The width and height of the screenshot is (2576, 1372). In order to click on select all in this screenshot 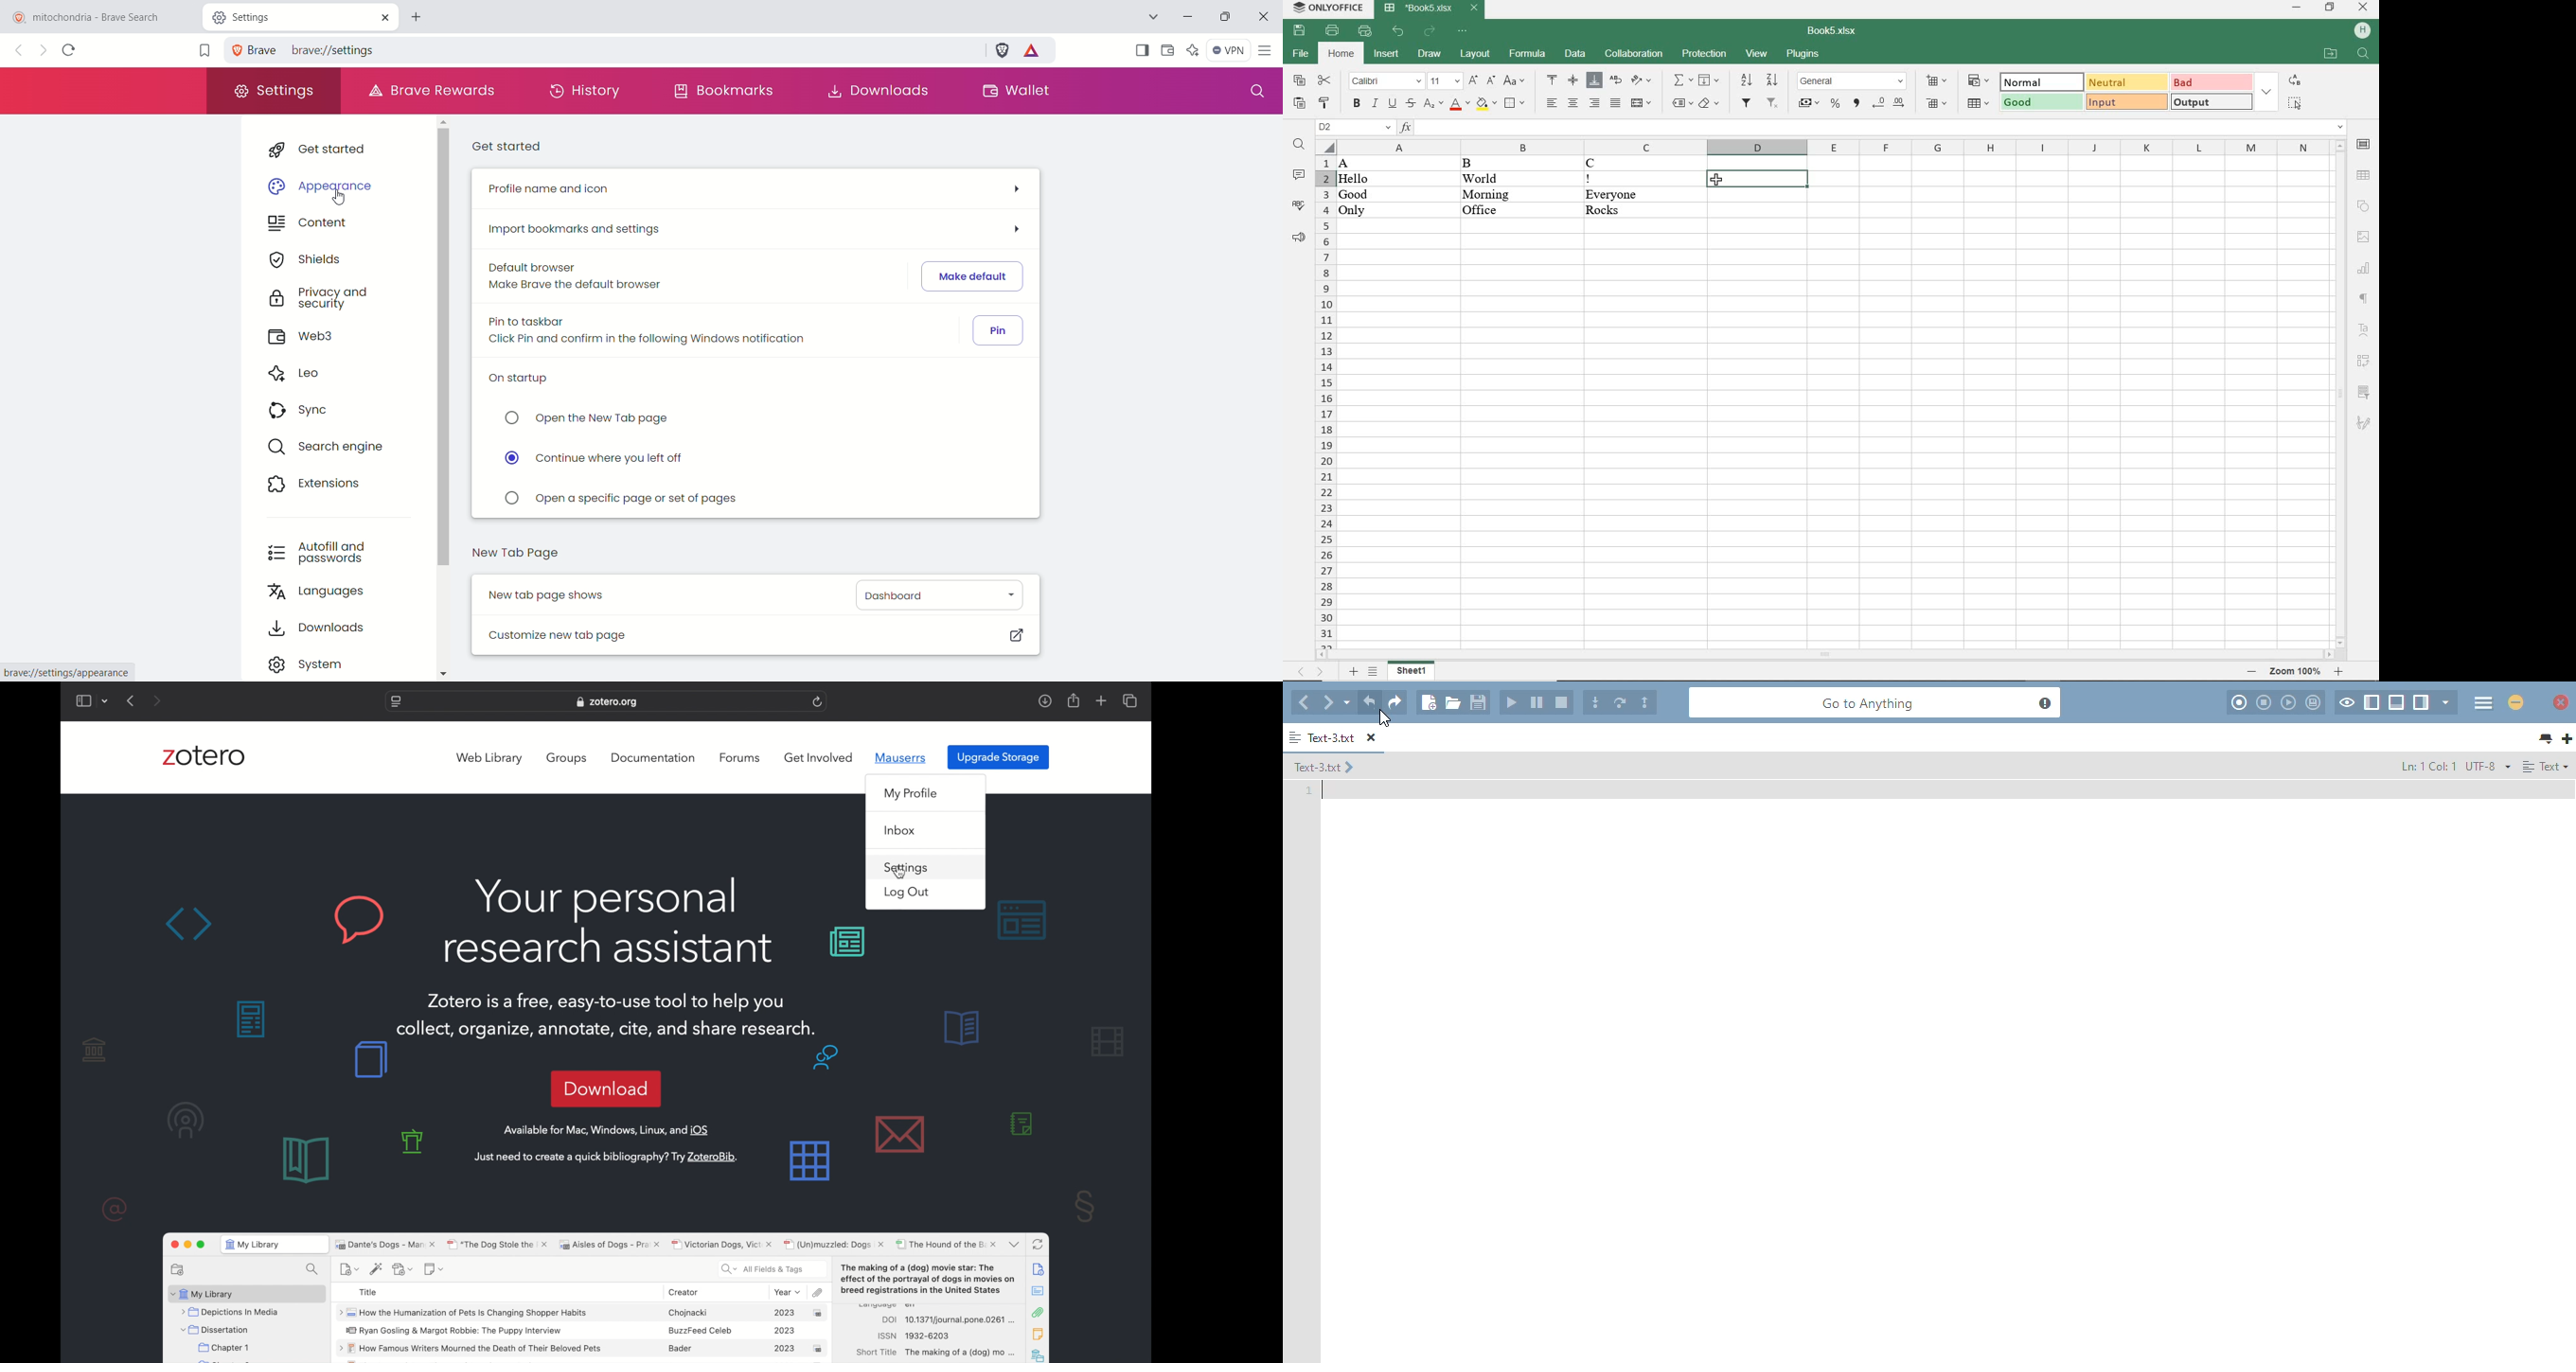, I will do `click(2294, 104)`.